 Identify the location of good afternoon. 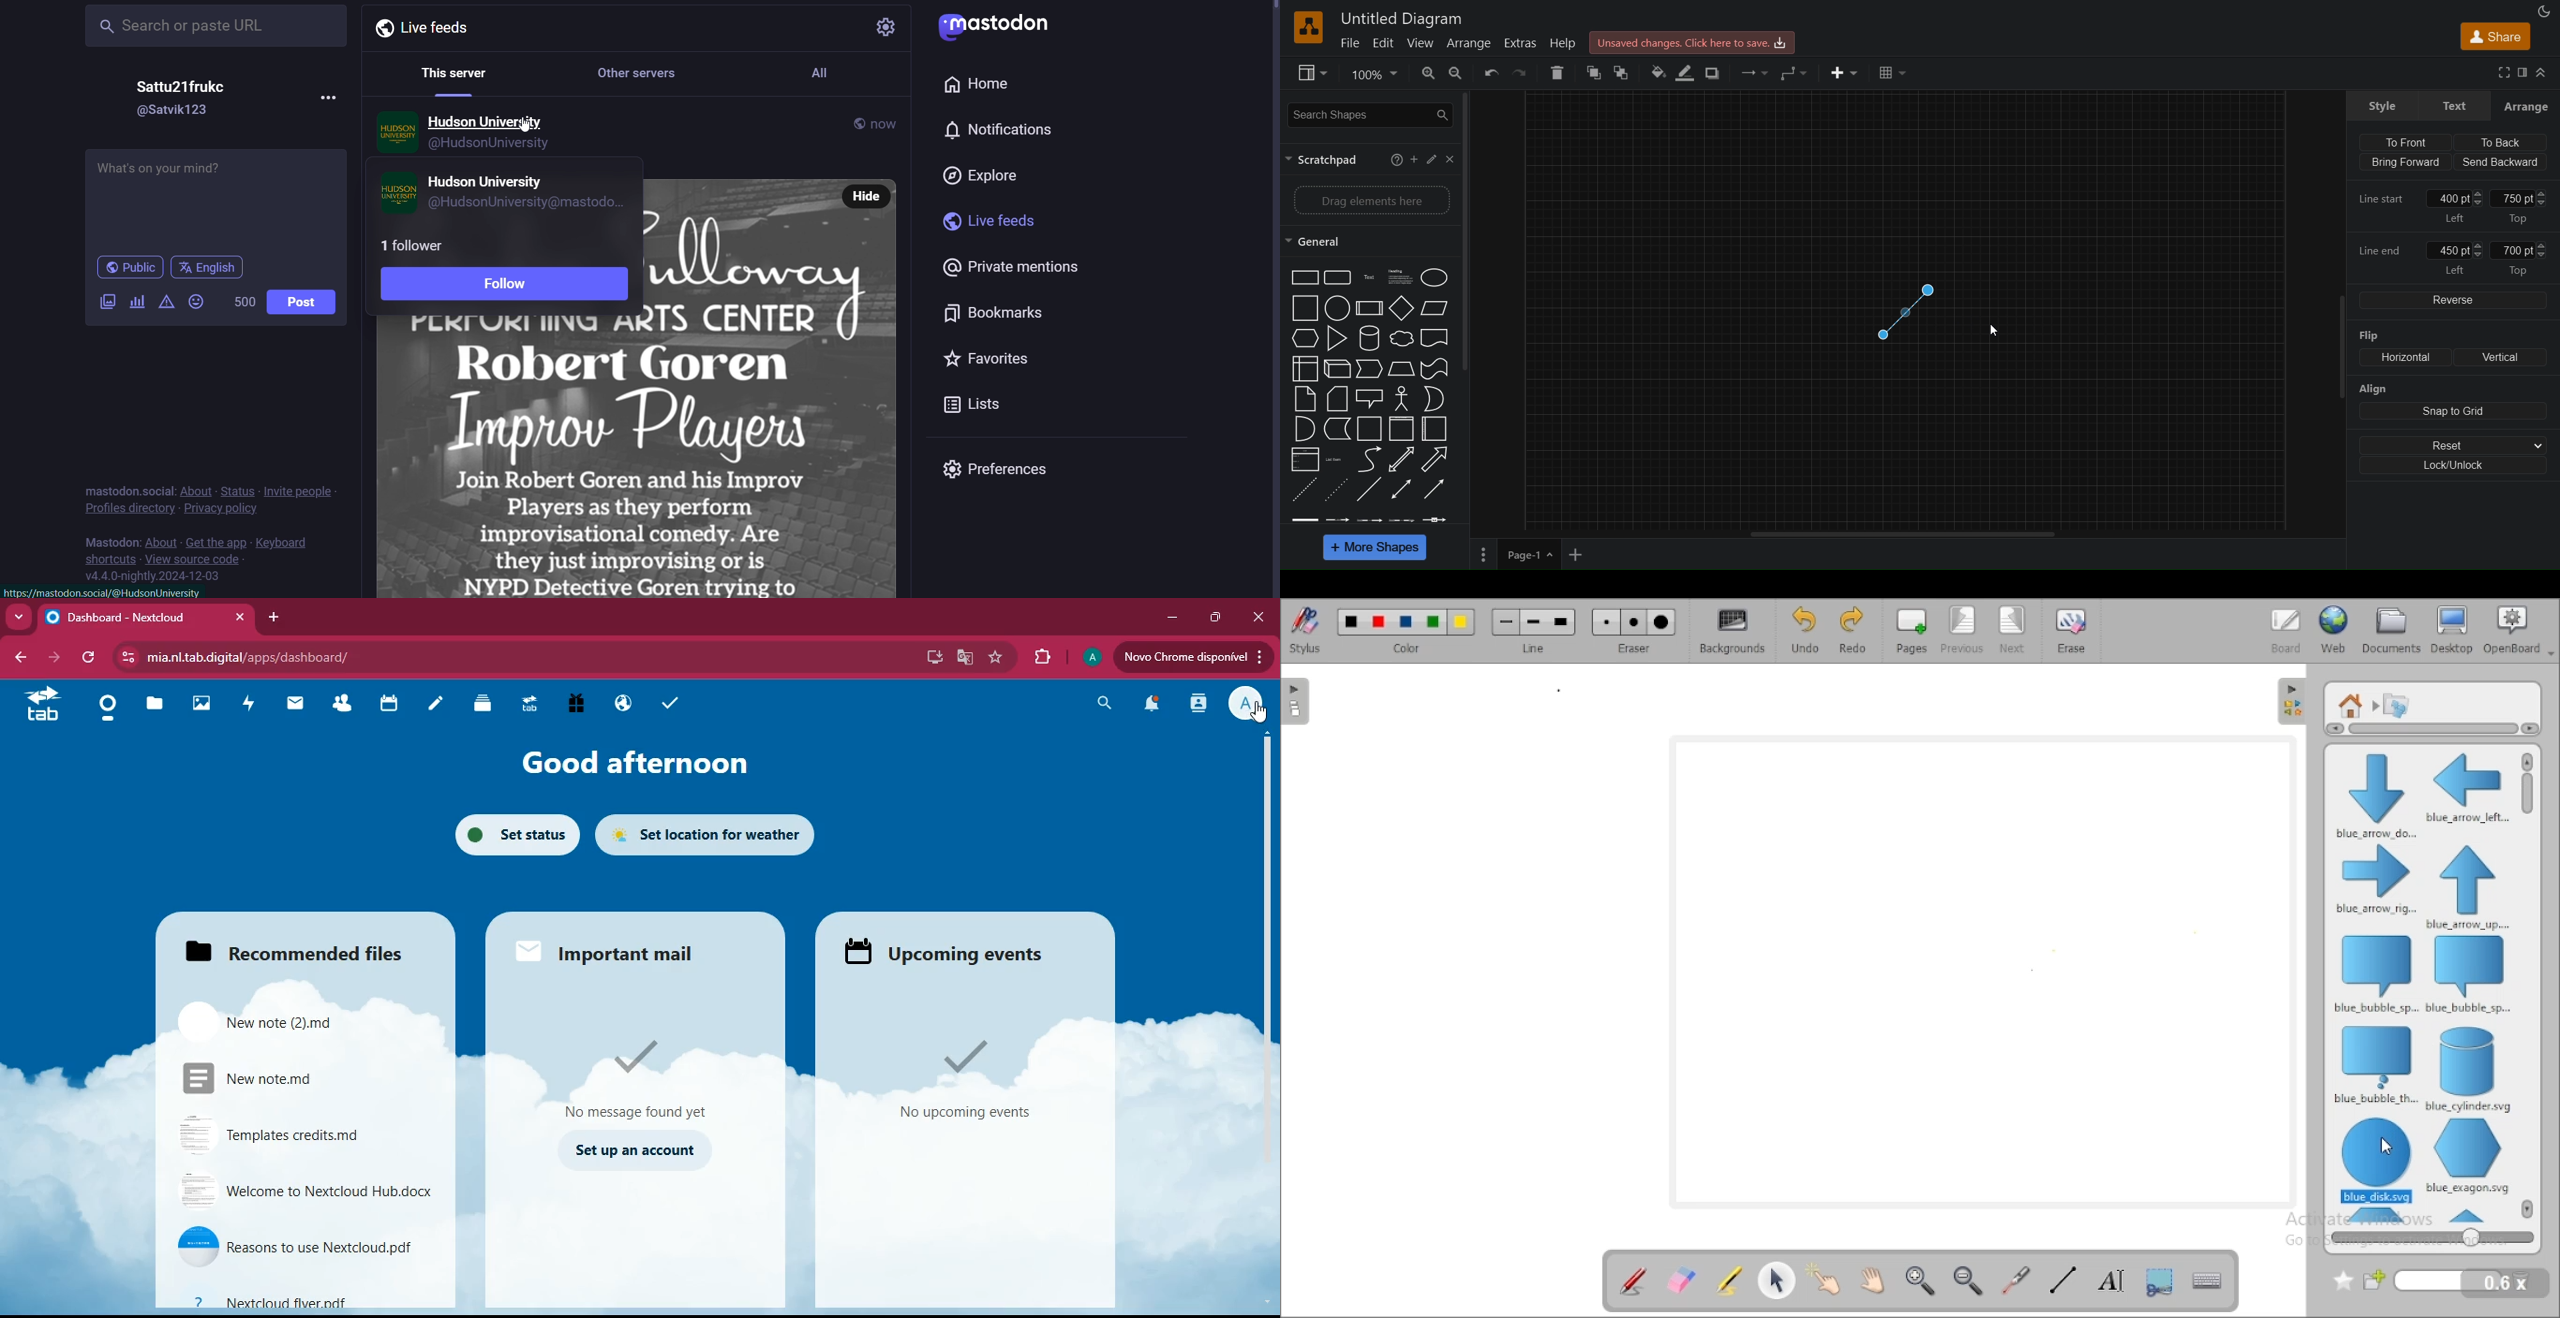
(633, 763).